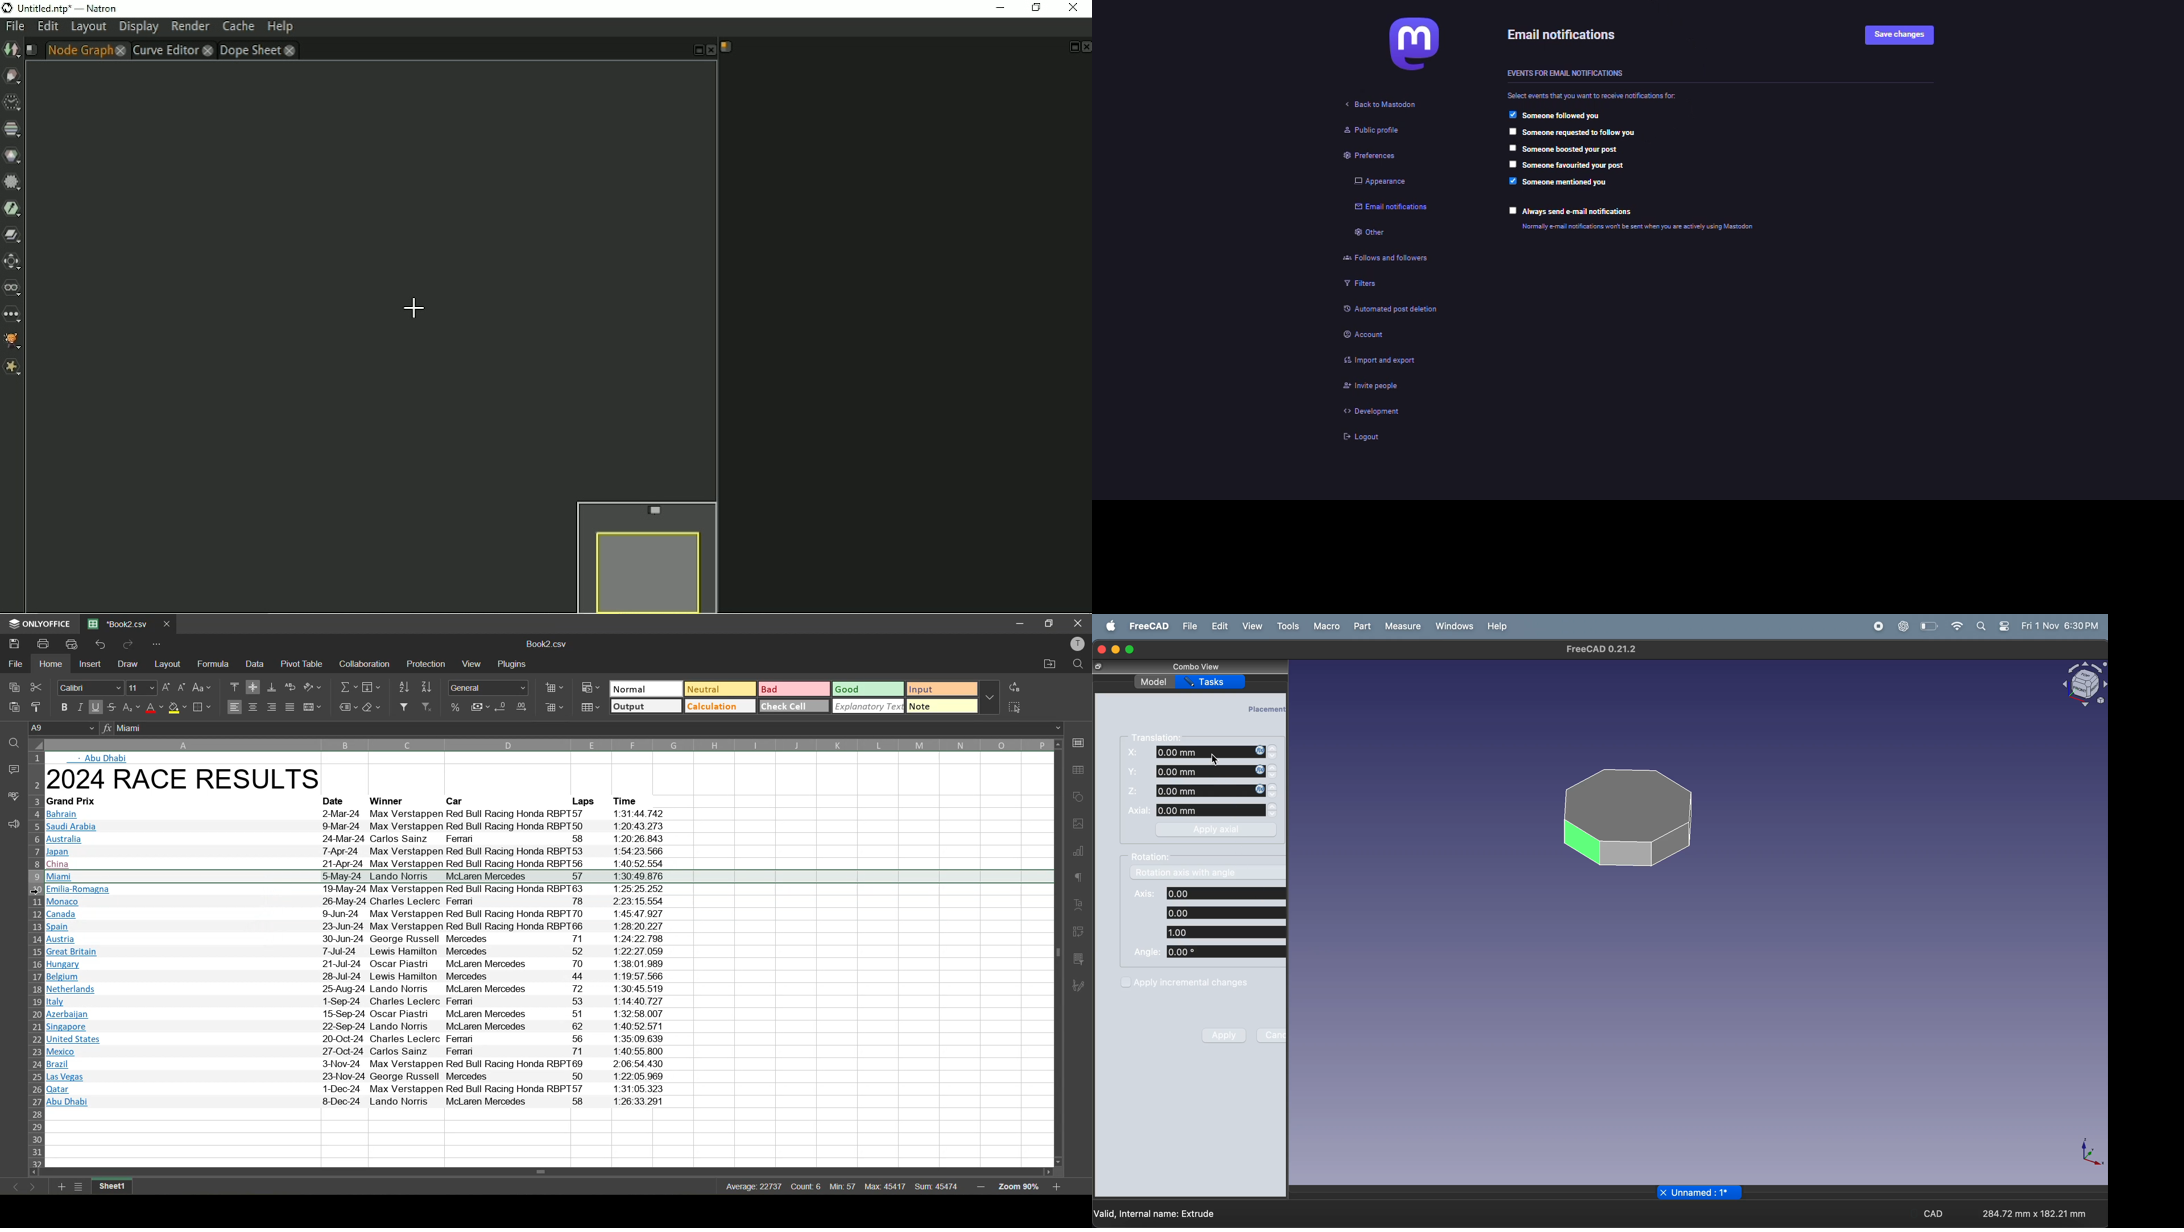  Describe the element at coordinates (1982, 625) in the screenshot. I see `search` at that location.